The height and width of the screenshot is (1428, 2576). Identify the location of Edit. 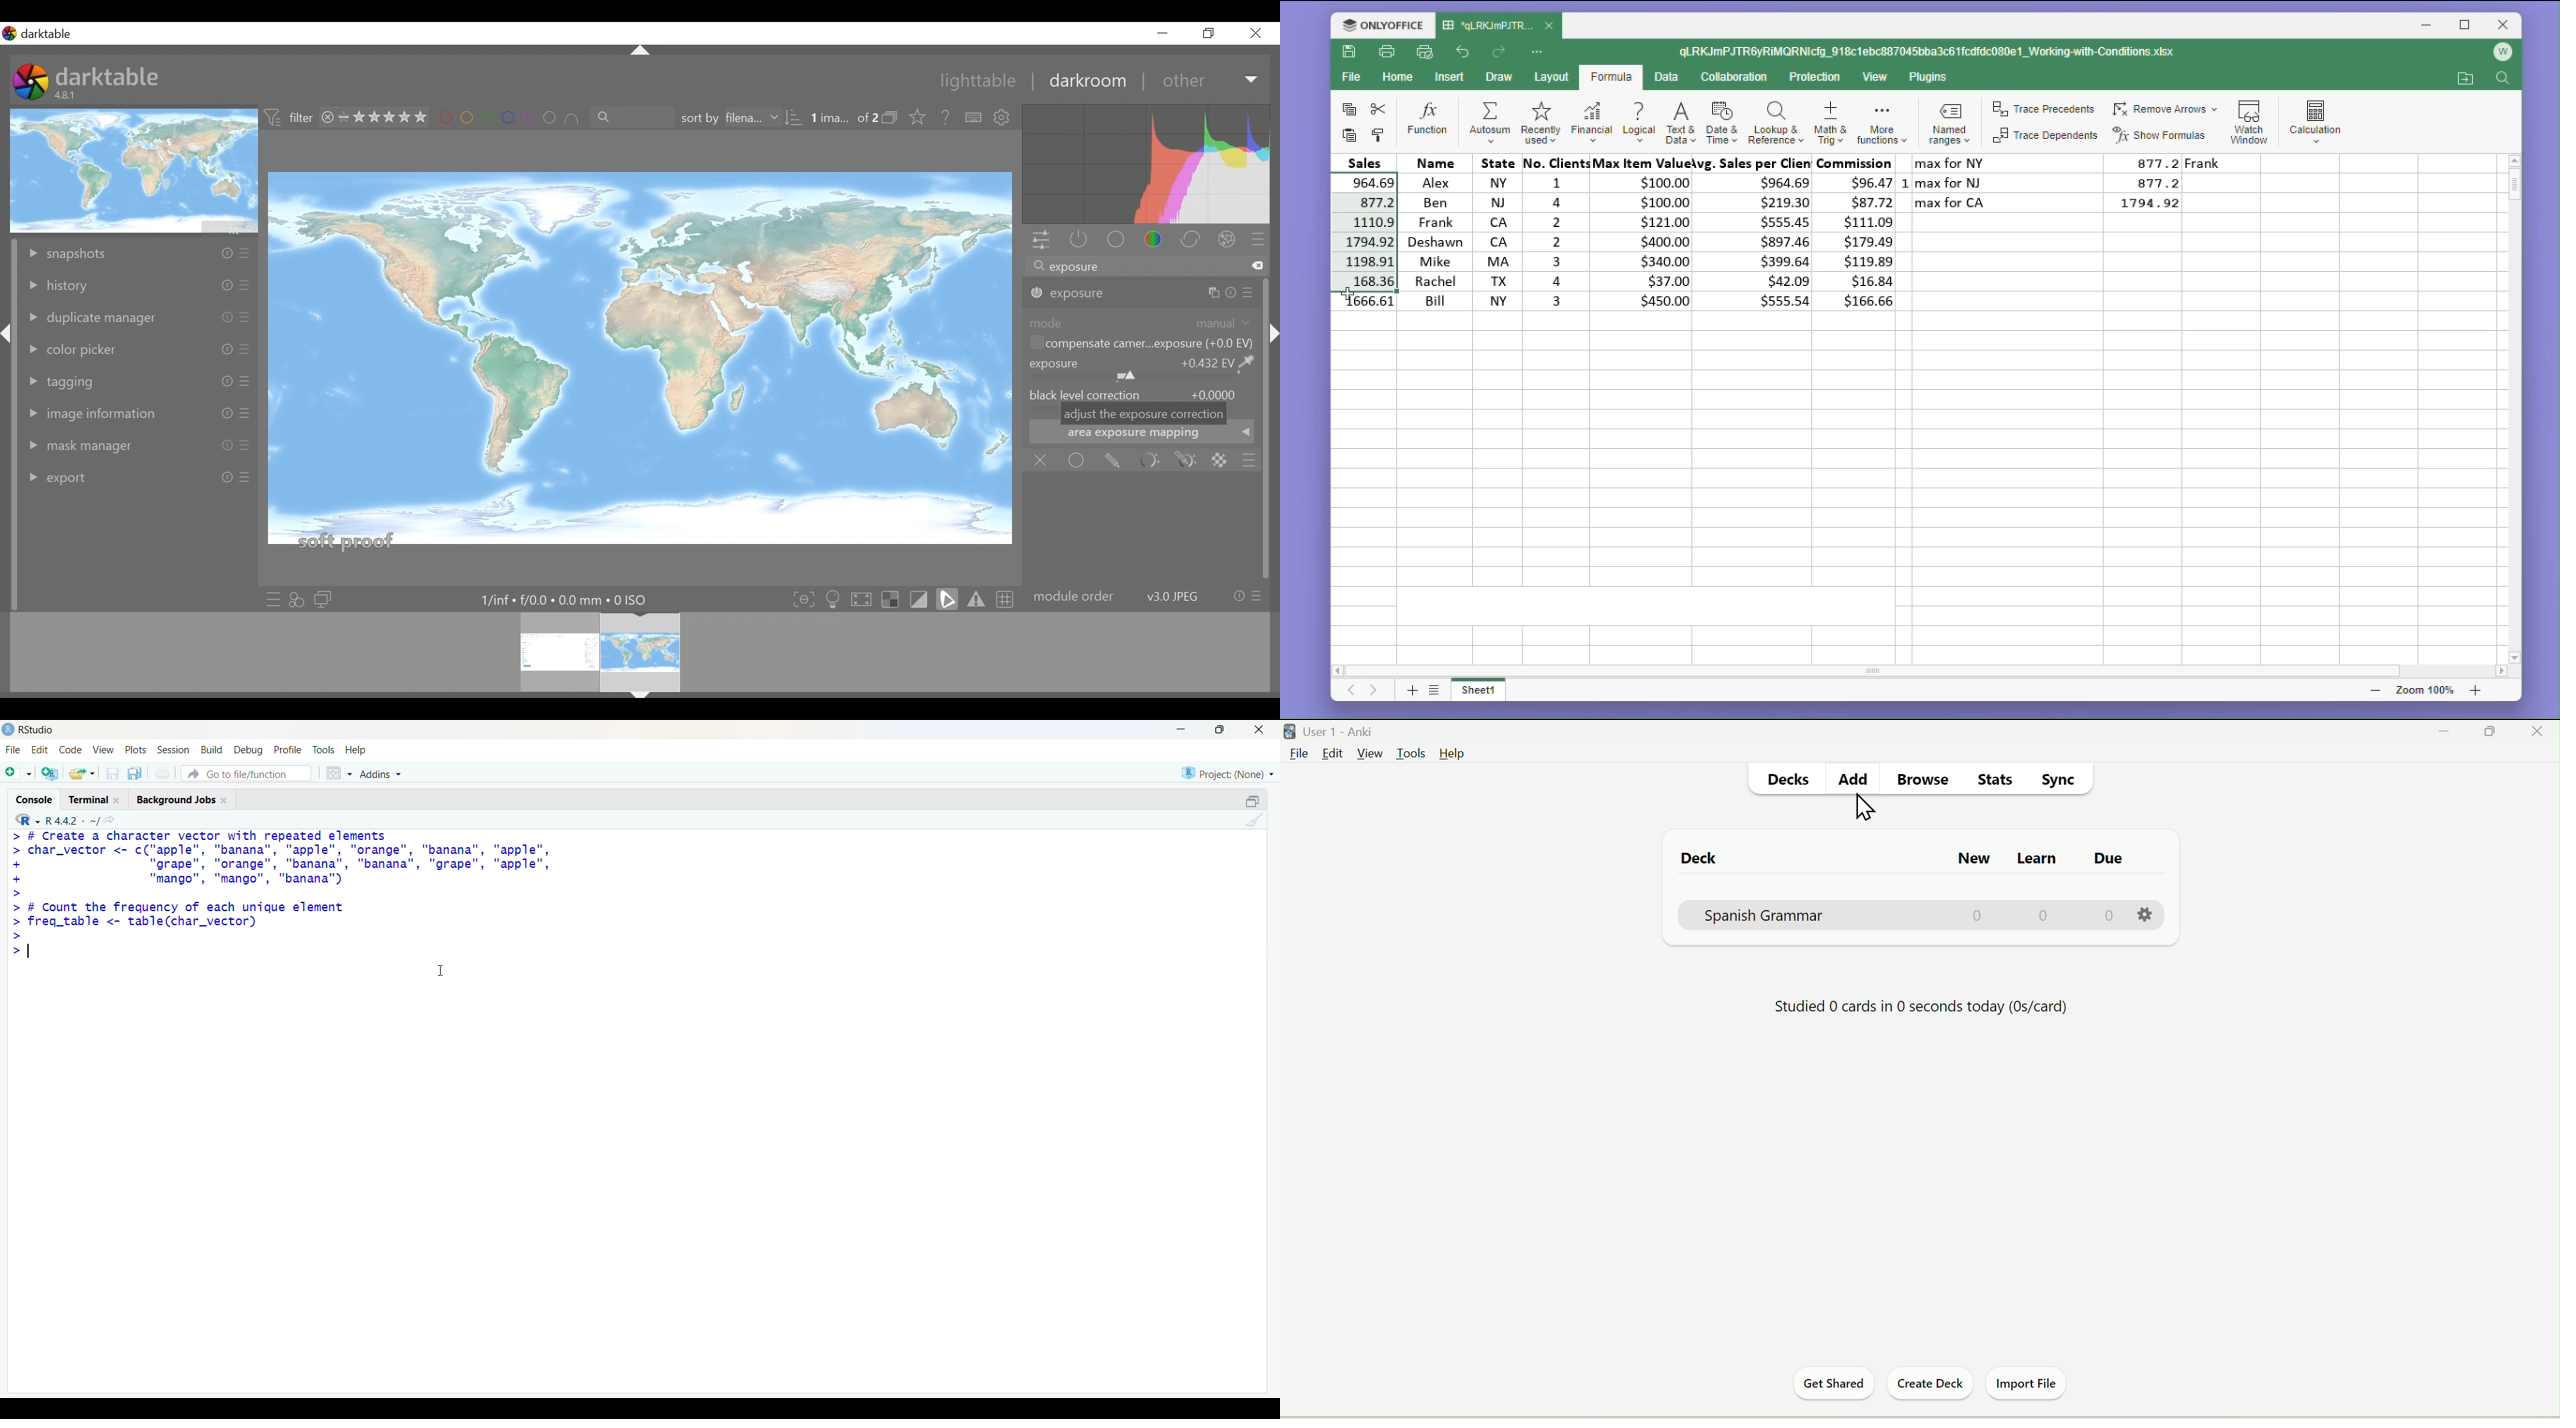
(39, 750).